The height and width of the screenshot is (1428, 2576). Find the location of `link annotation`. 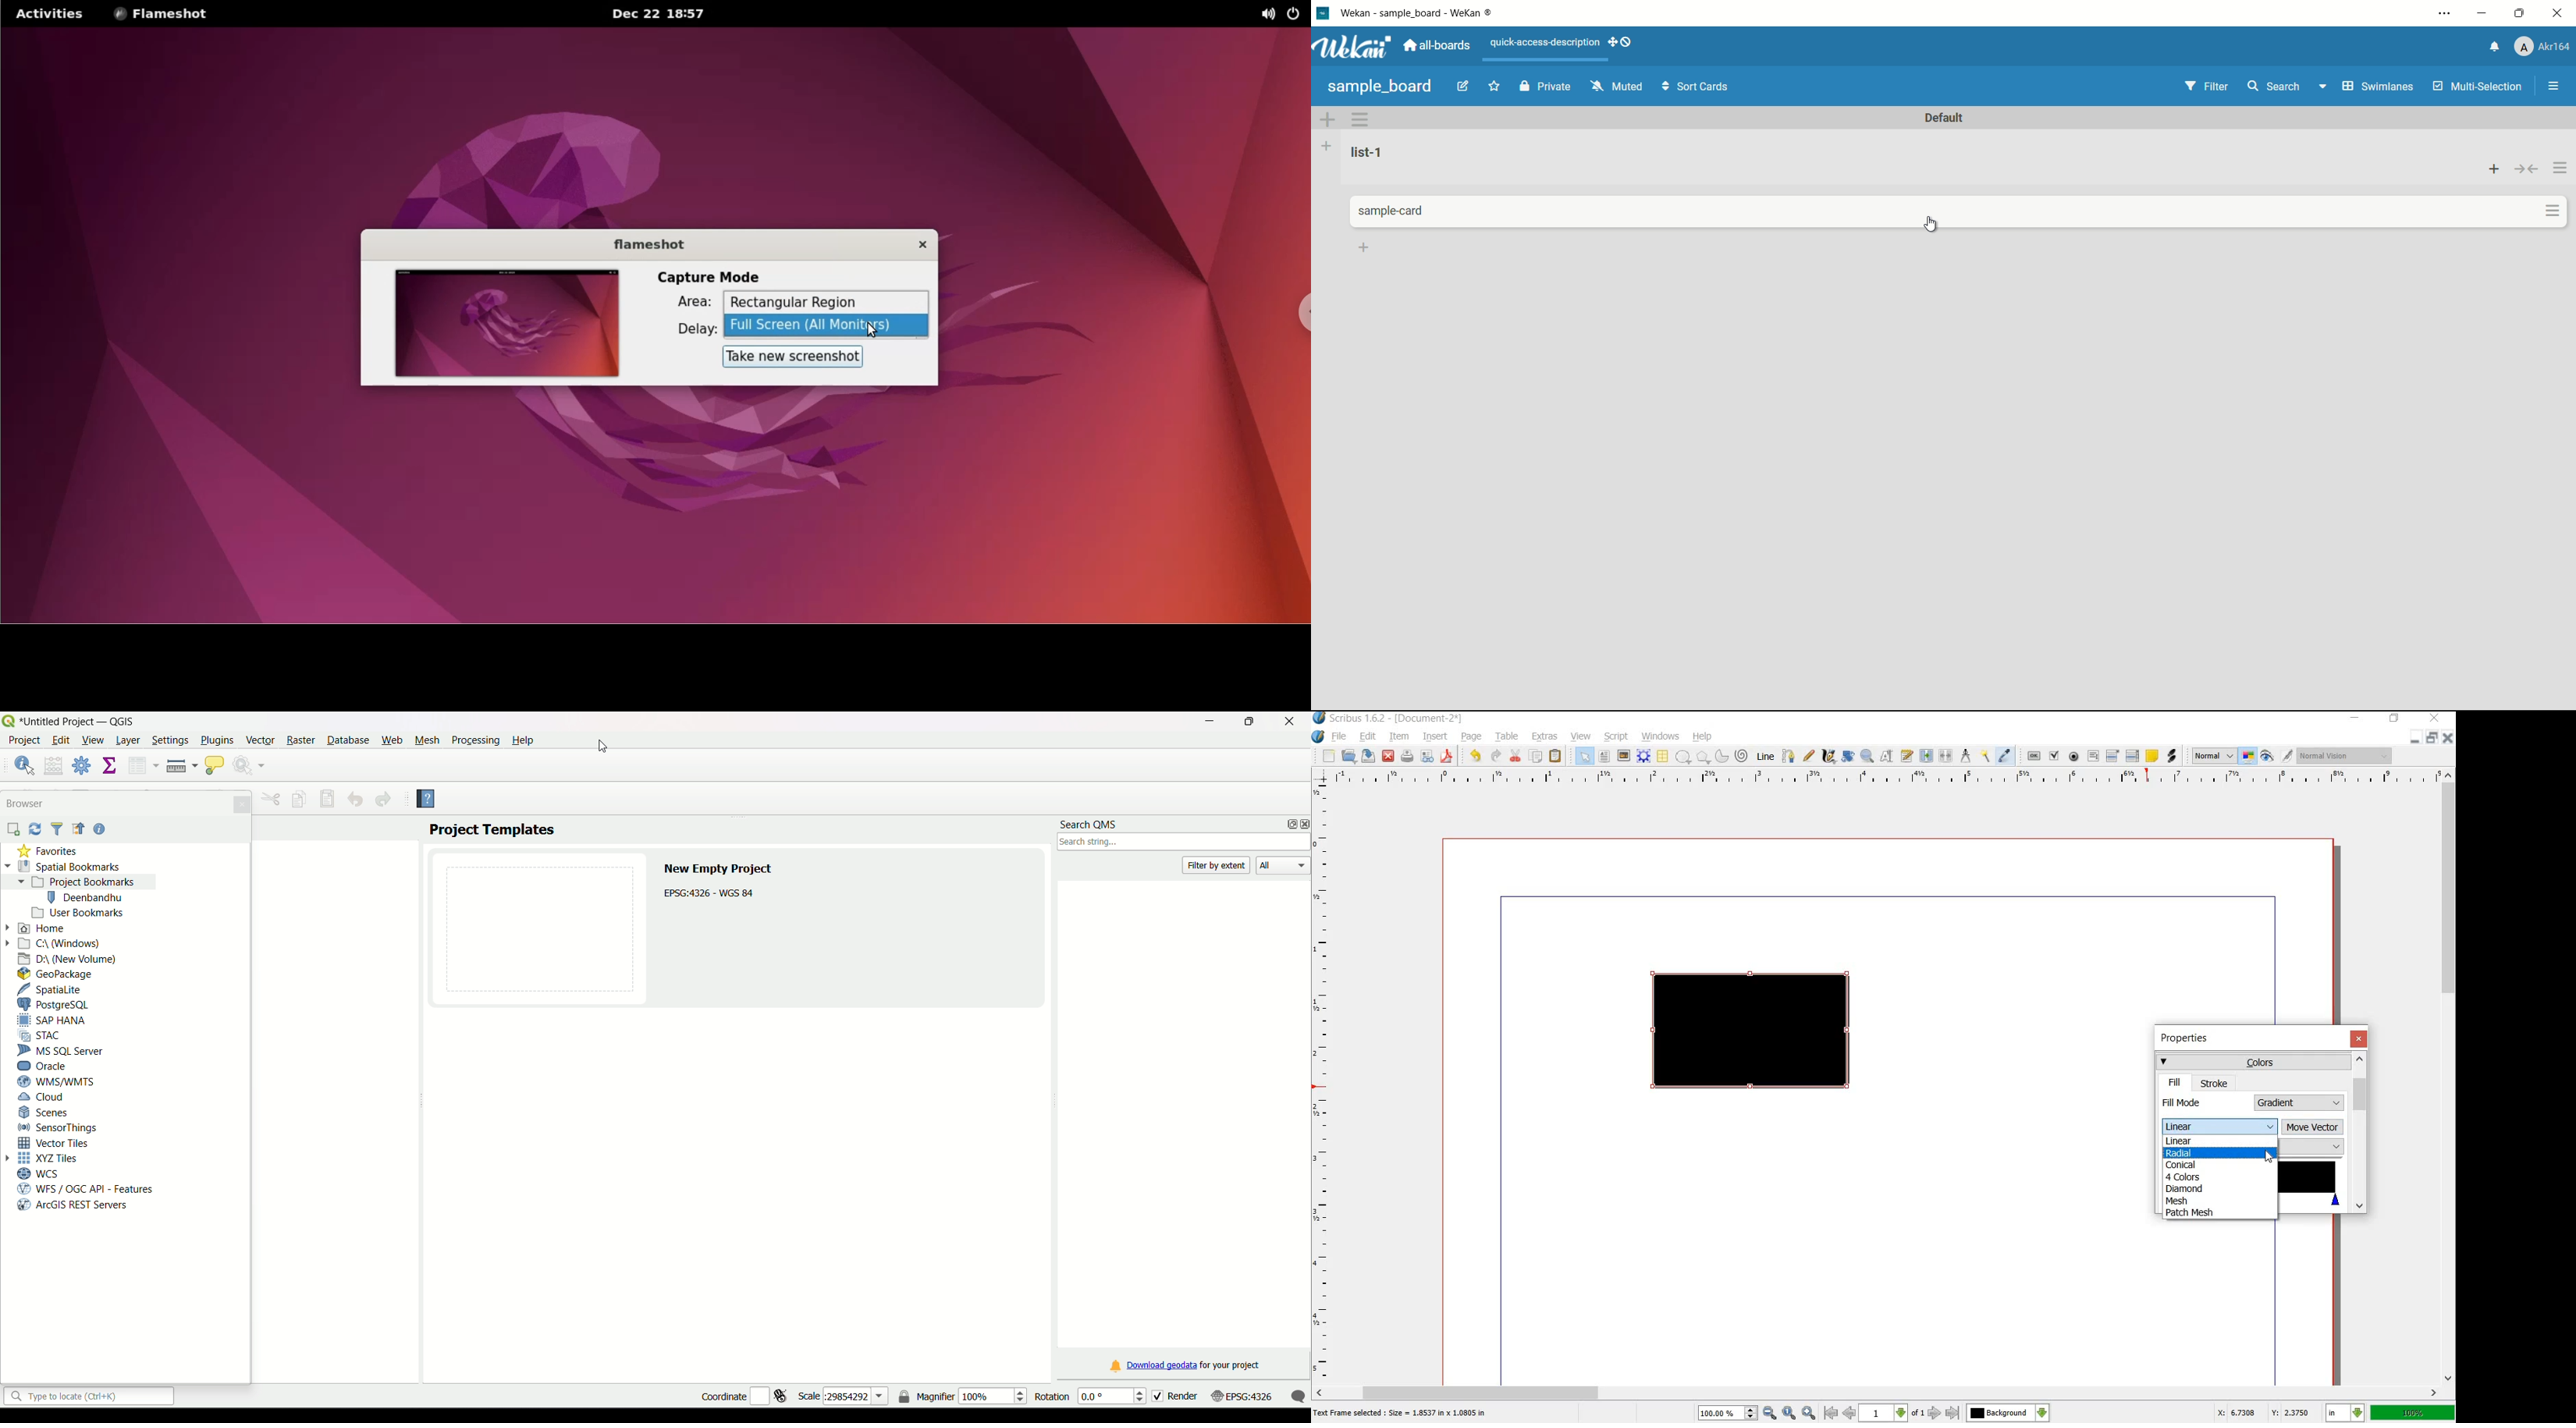

link annotation is located at coordinates (2171, 756).